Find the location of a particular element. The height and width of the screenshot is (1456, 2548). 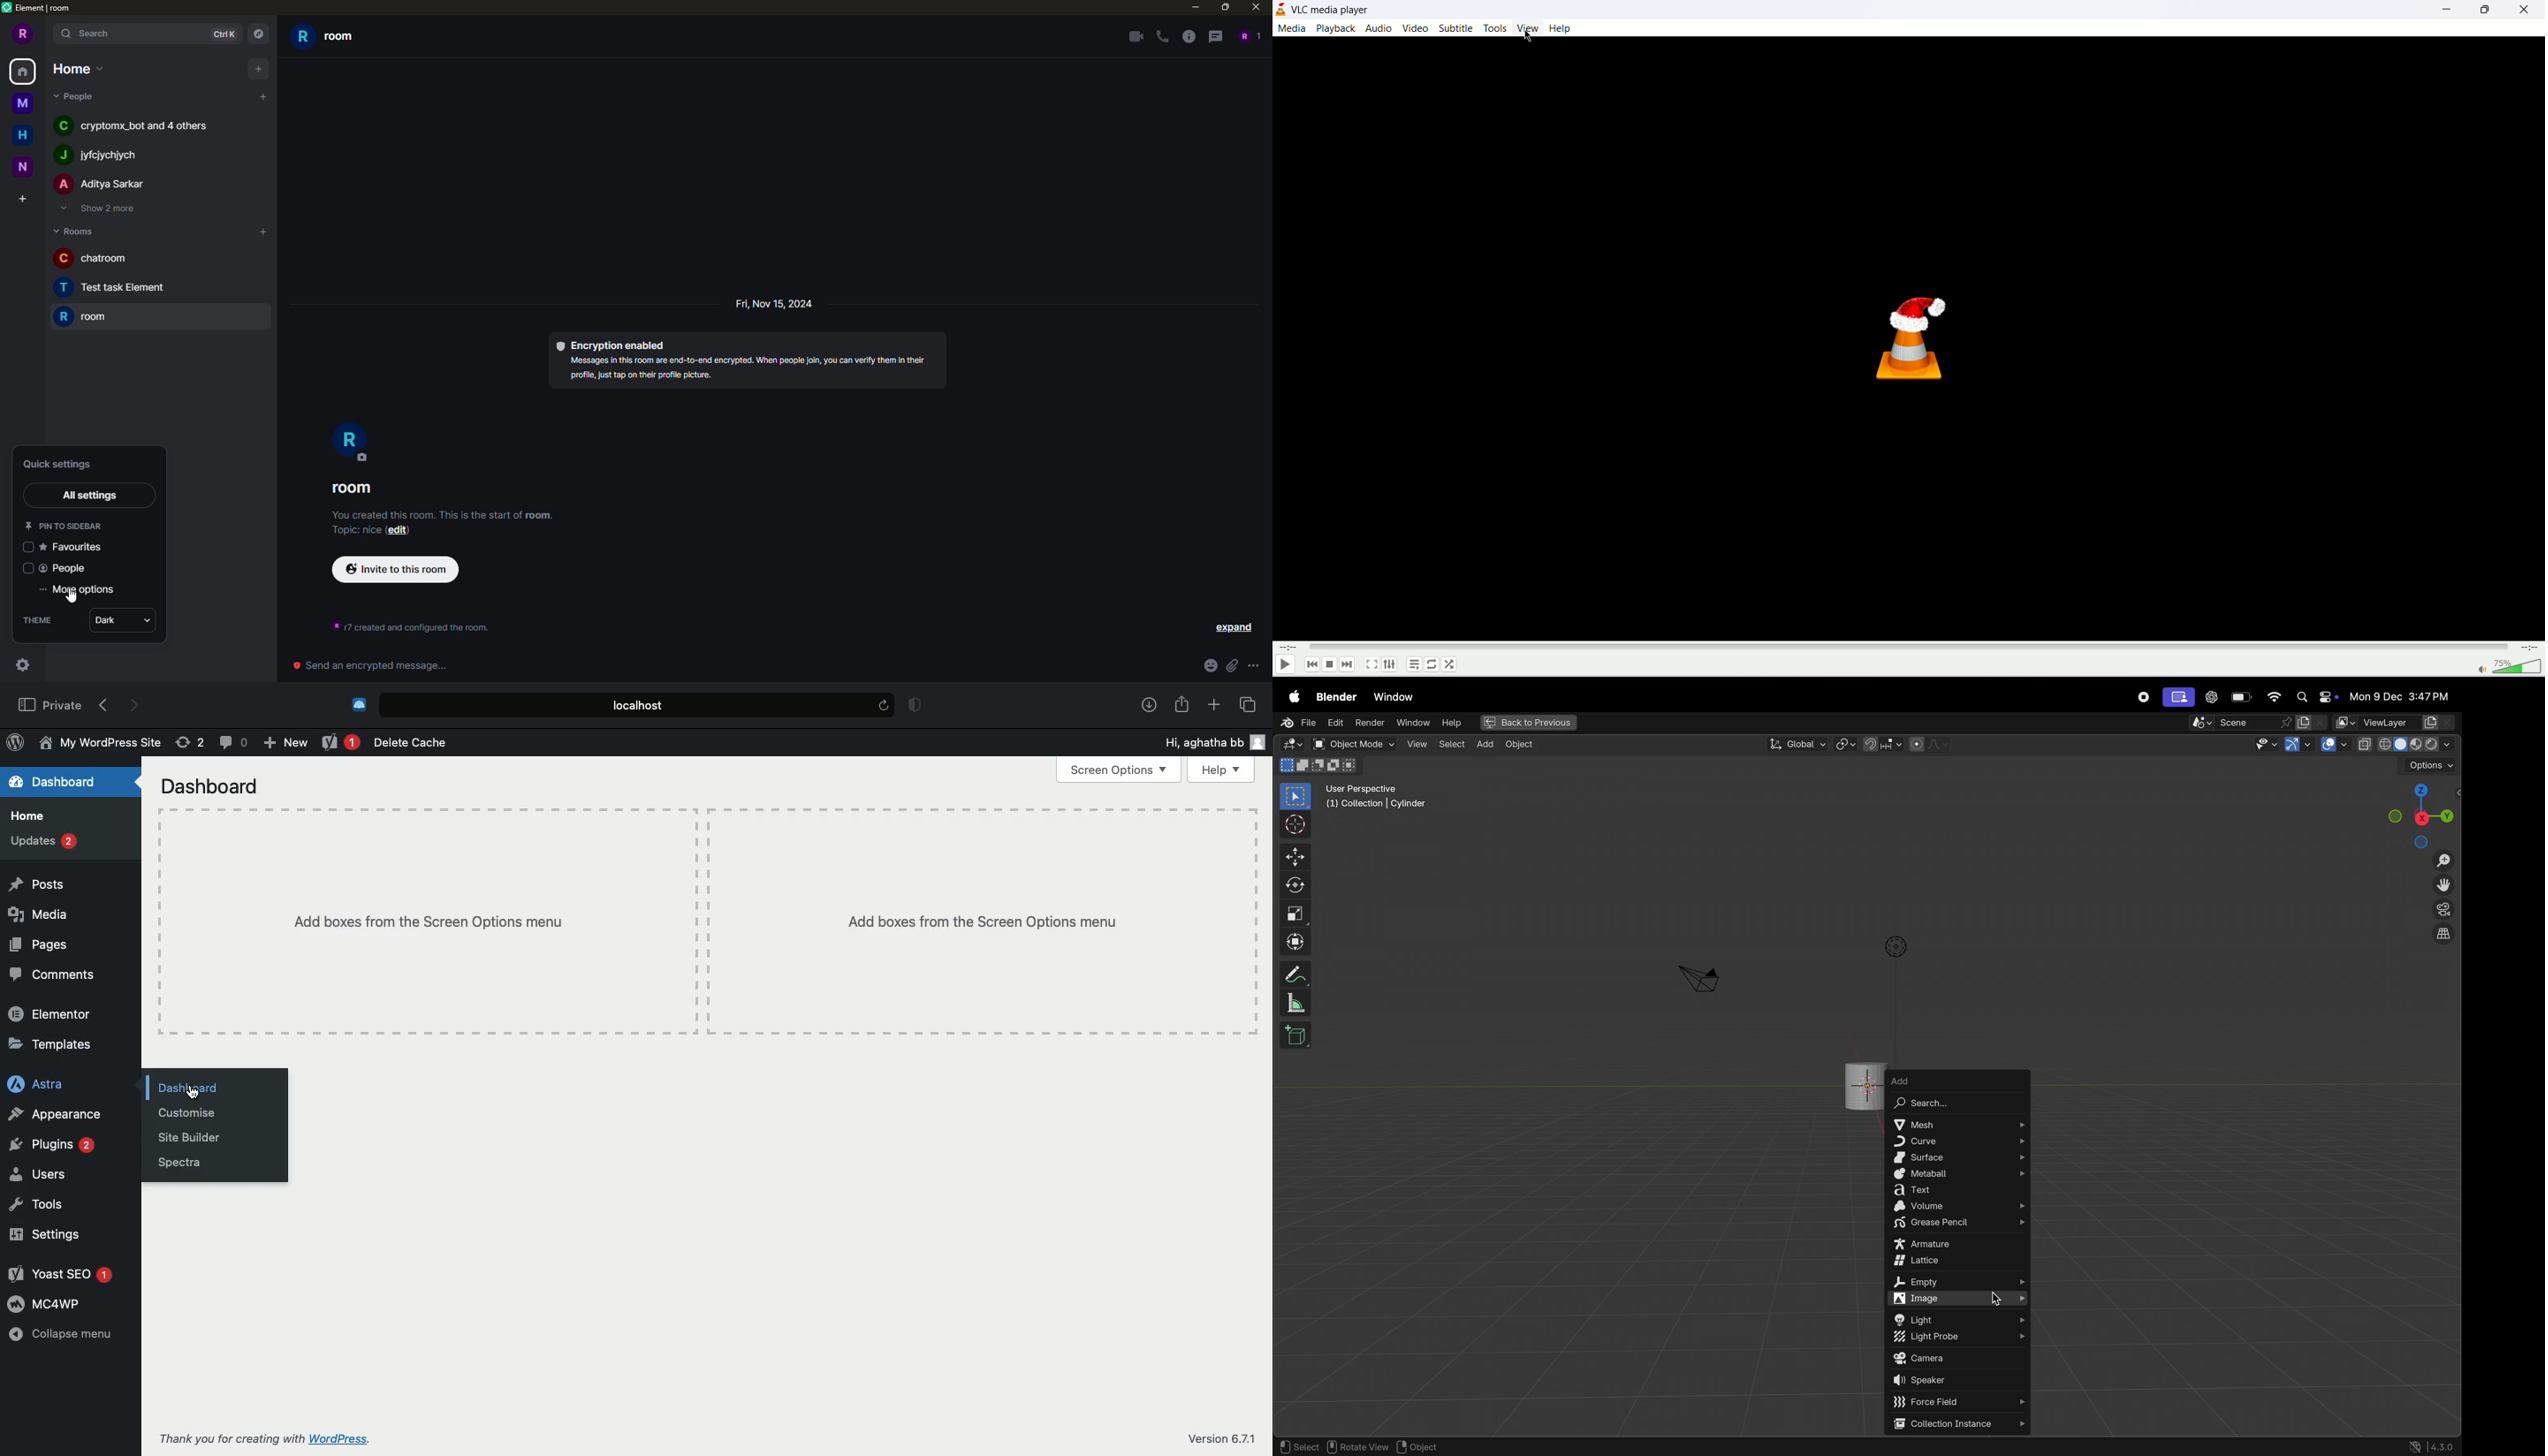

select is located at coordinates (28, 569).